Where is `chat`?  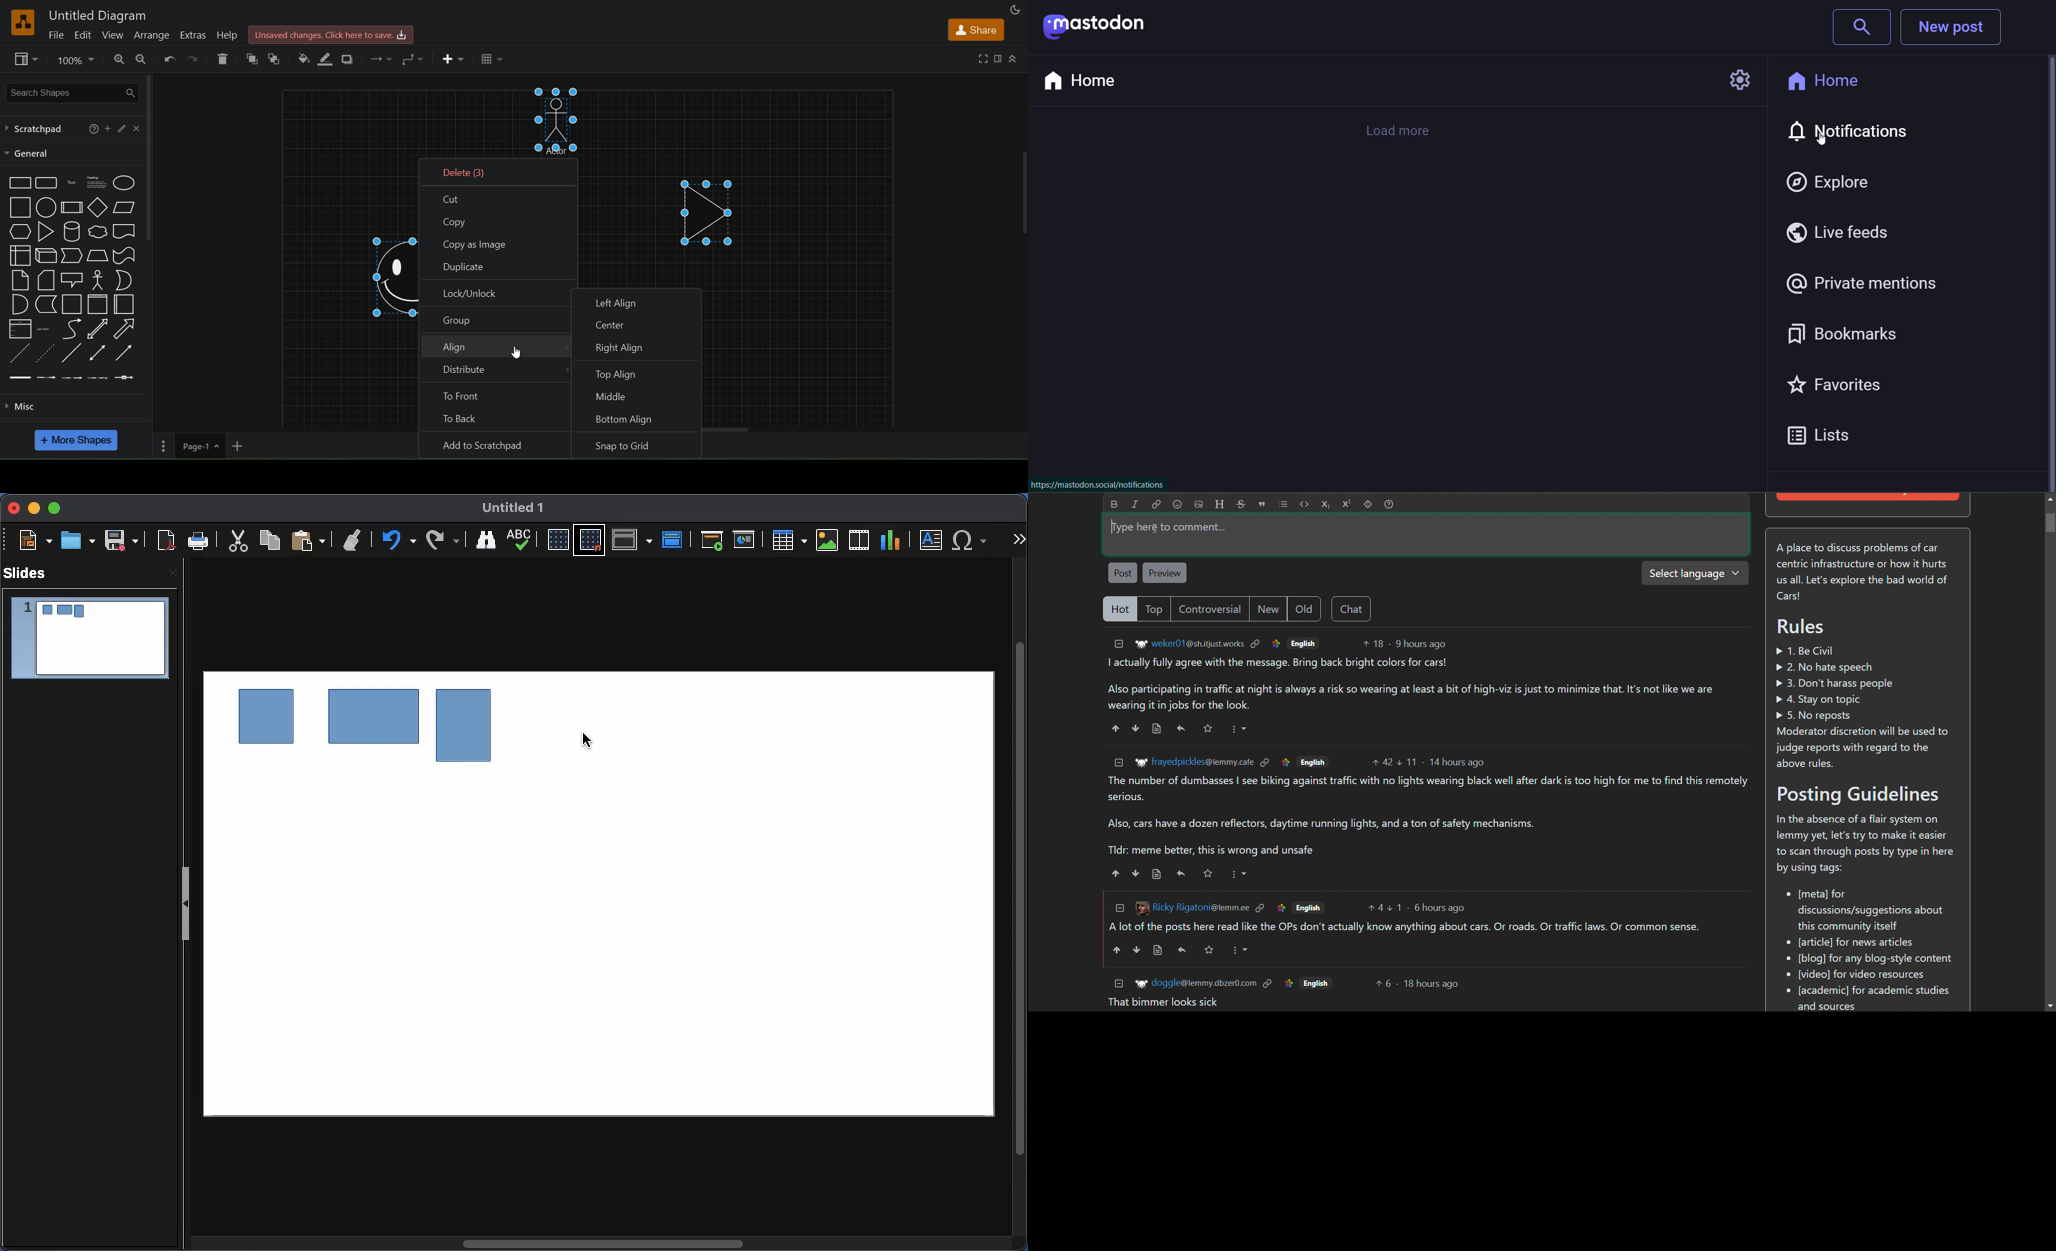
chat is located at coordinates (1350, 609).